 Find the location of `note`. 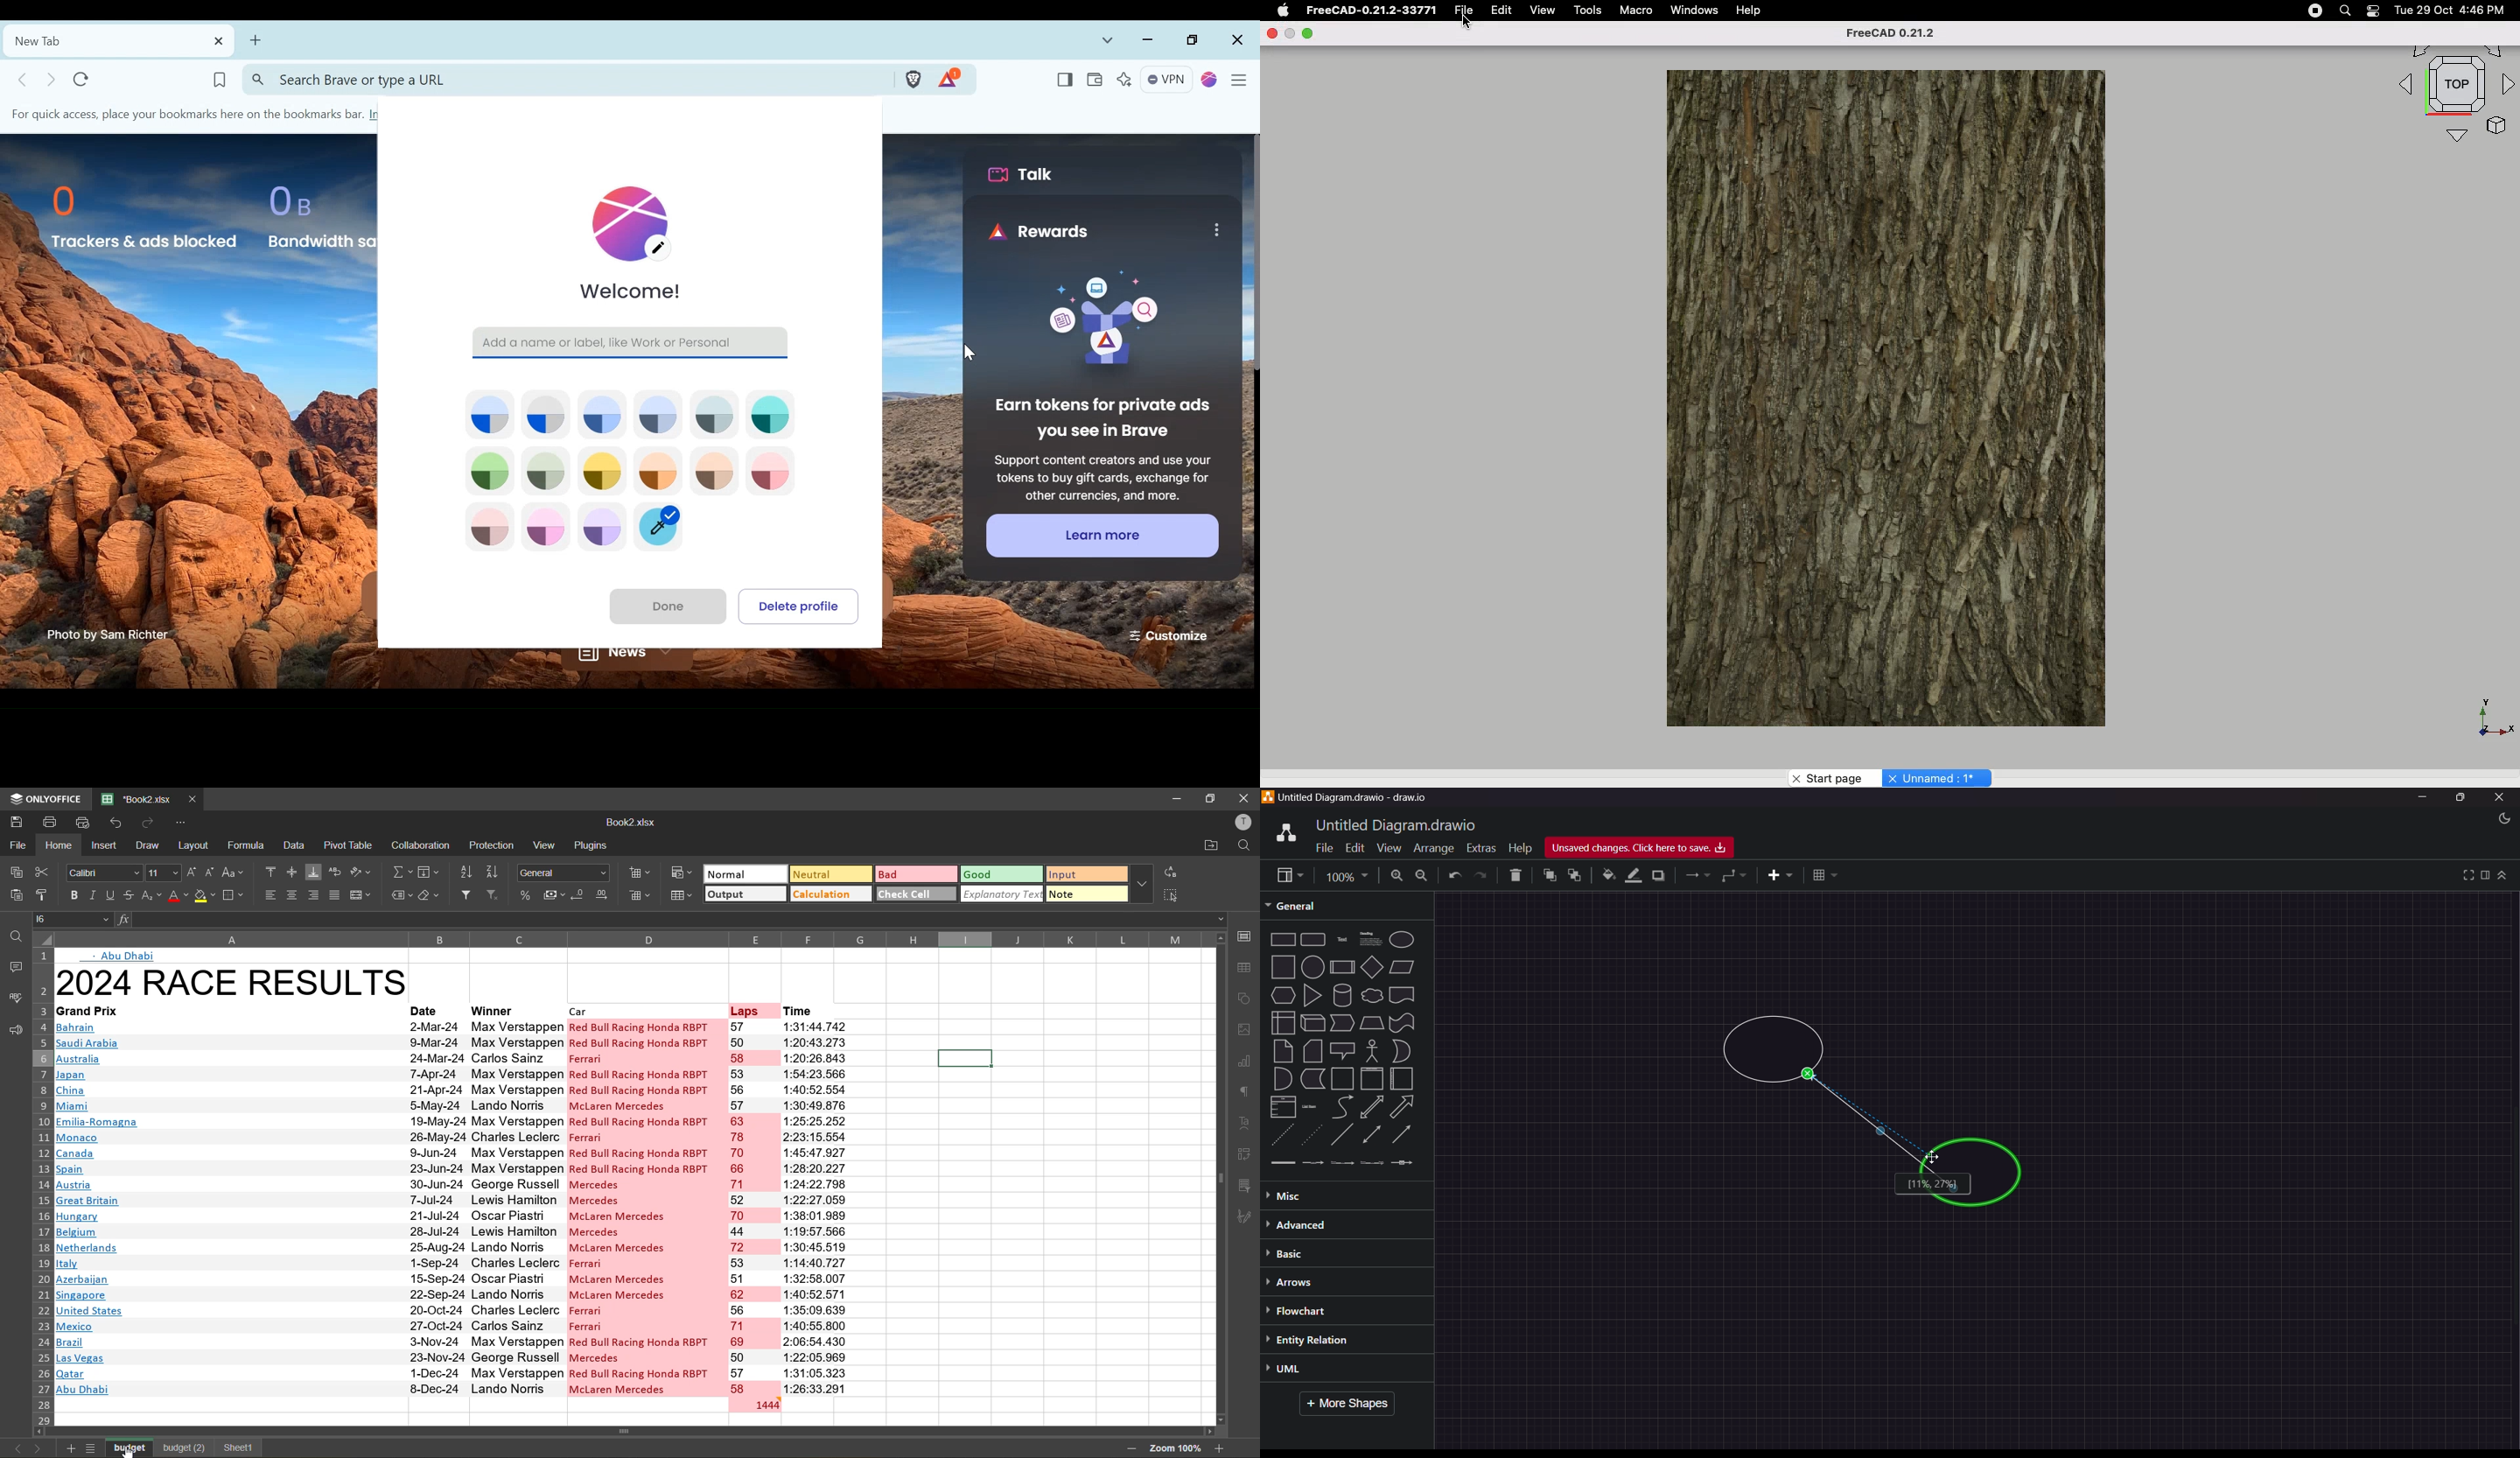

note is located at coordinates (1086, 893).